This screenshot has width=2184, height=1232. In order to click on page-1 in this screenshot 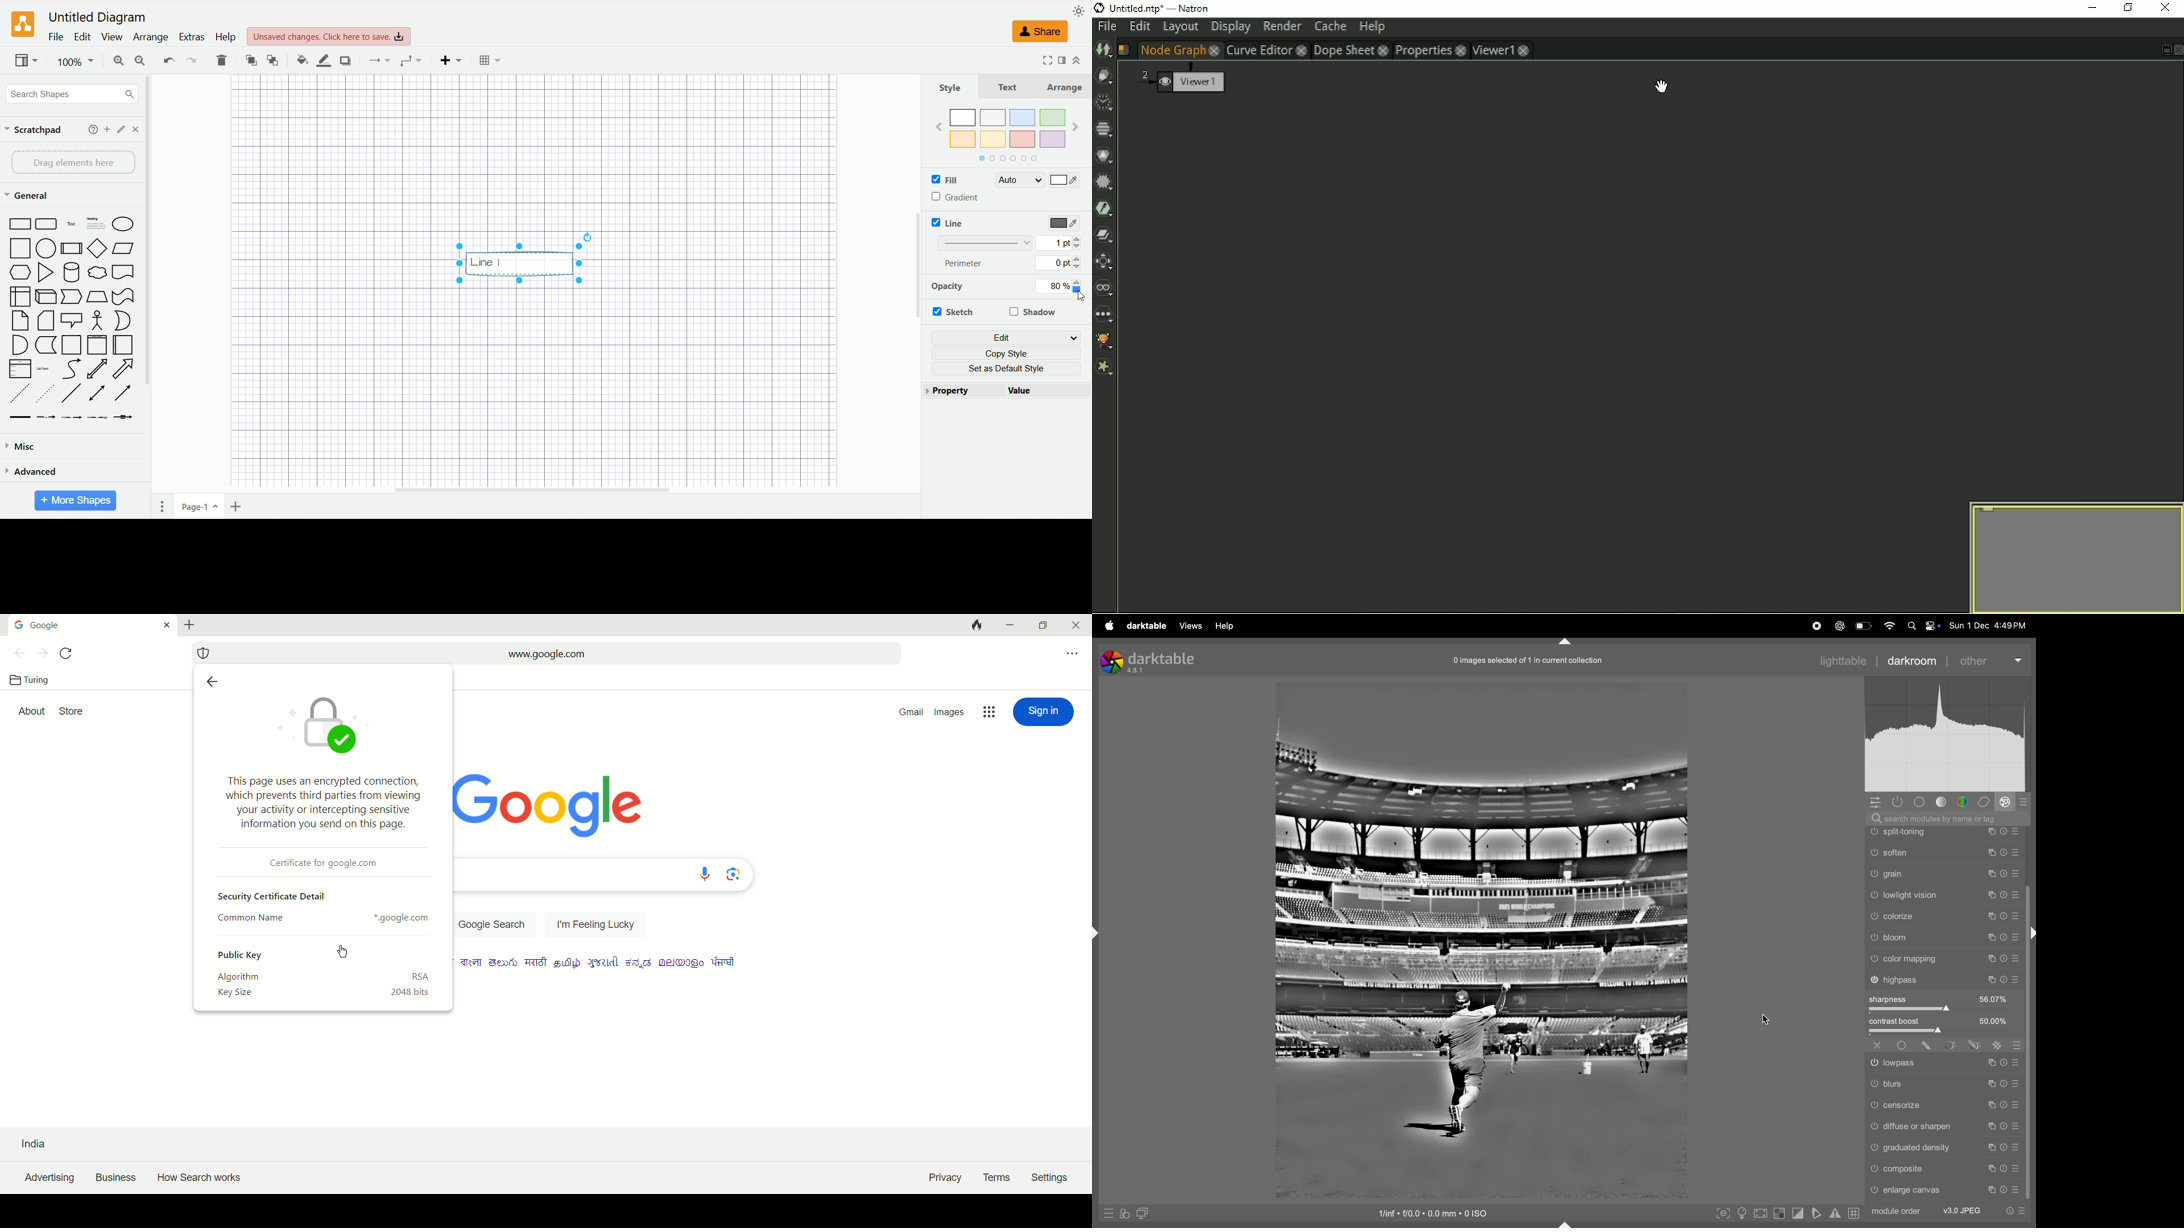, I will do `click(196, 507)`.